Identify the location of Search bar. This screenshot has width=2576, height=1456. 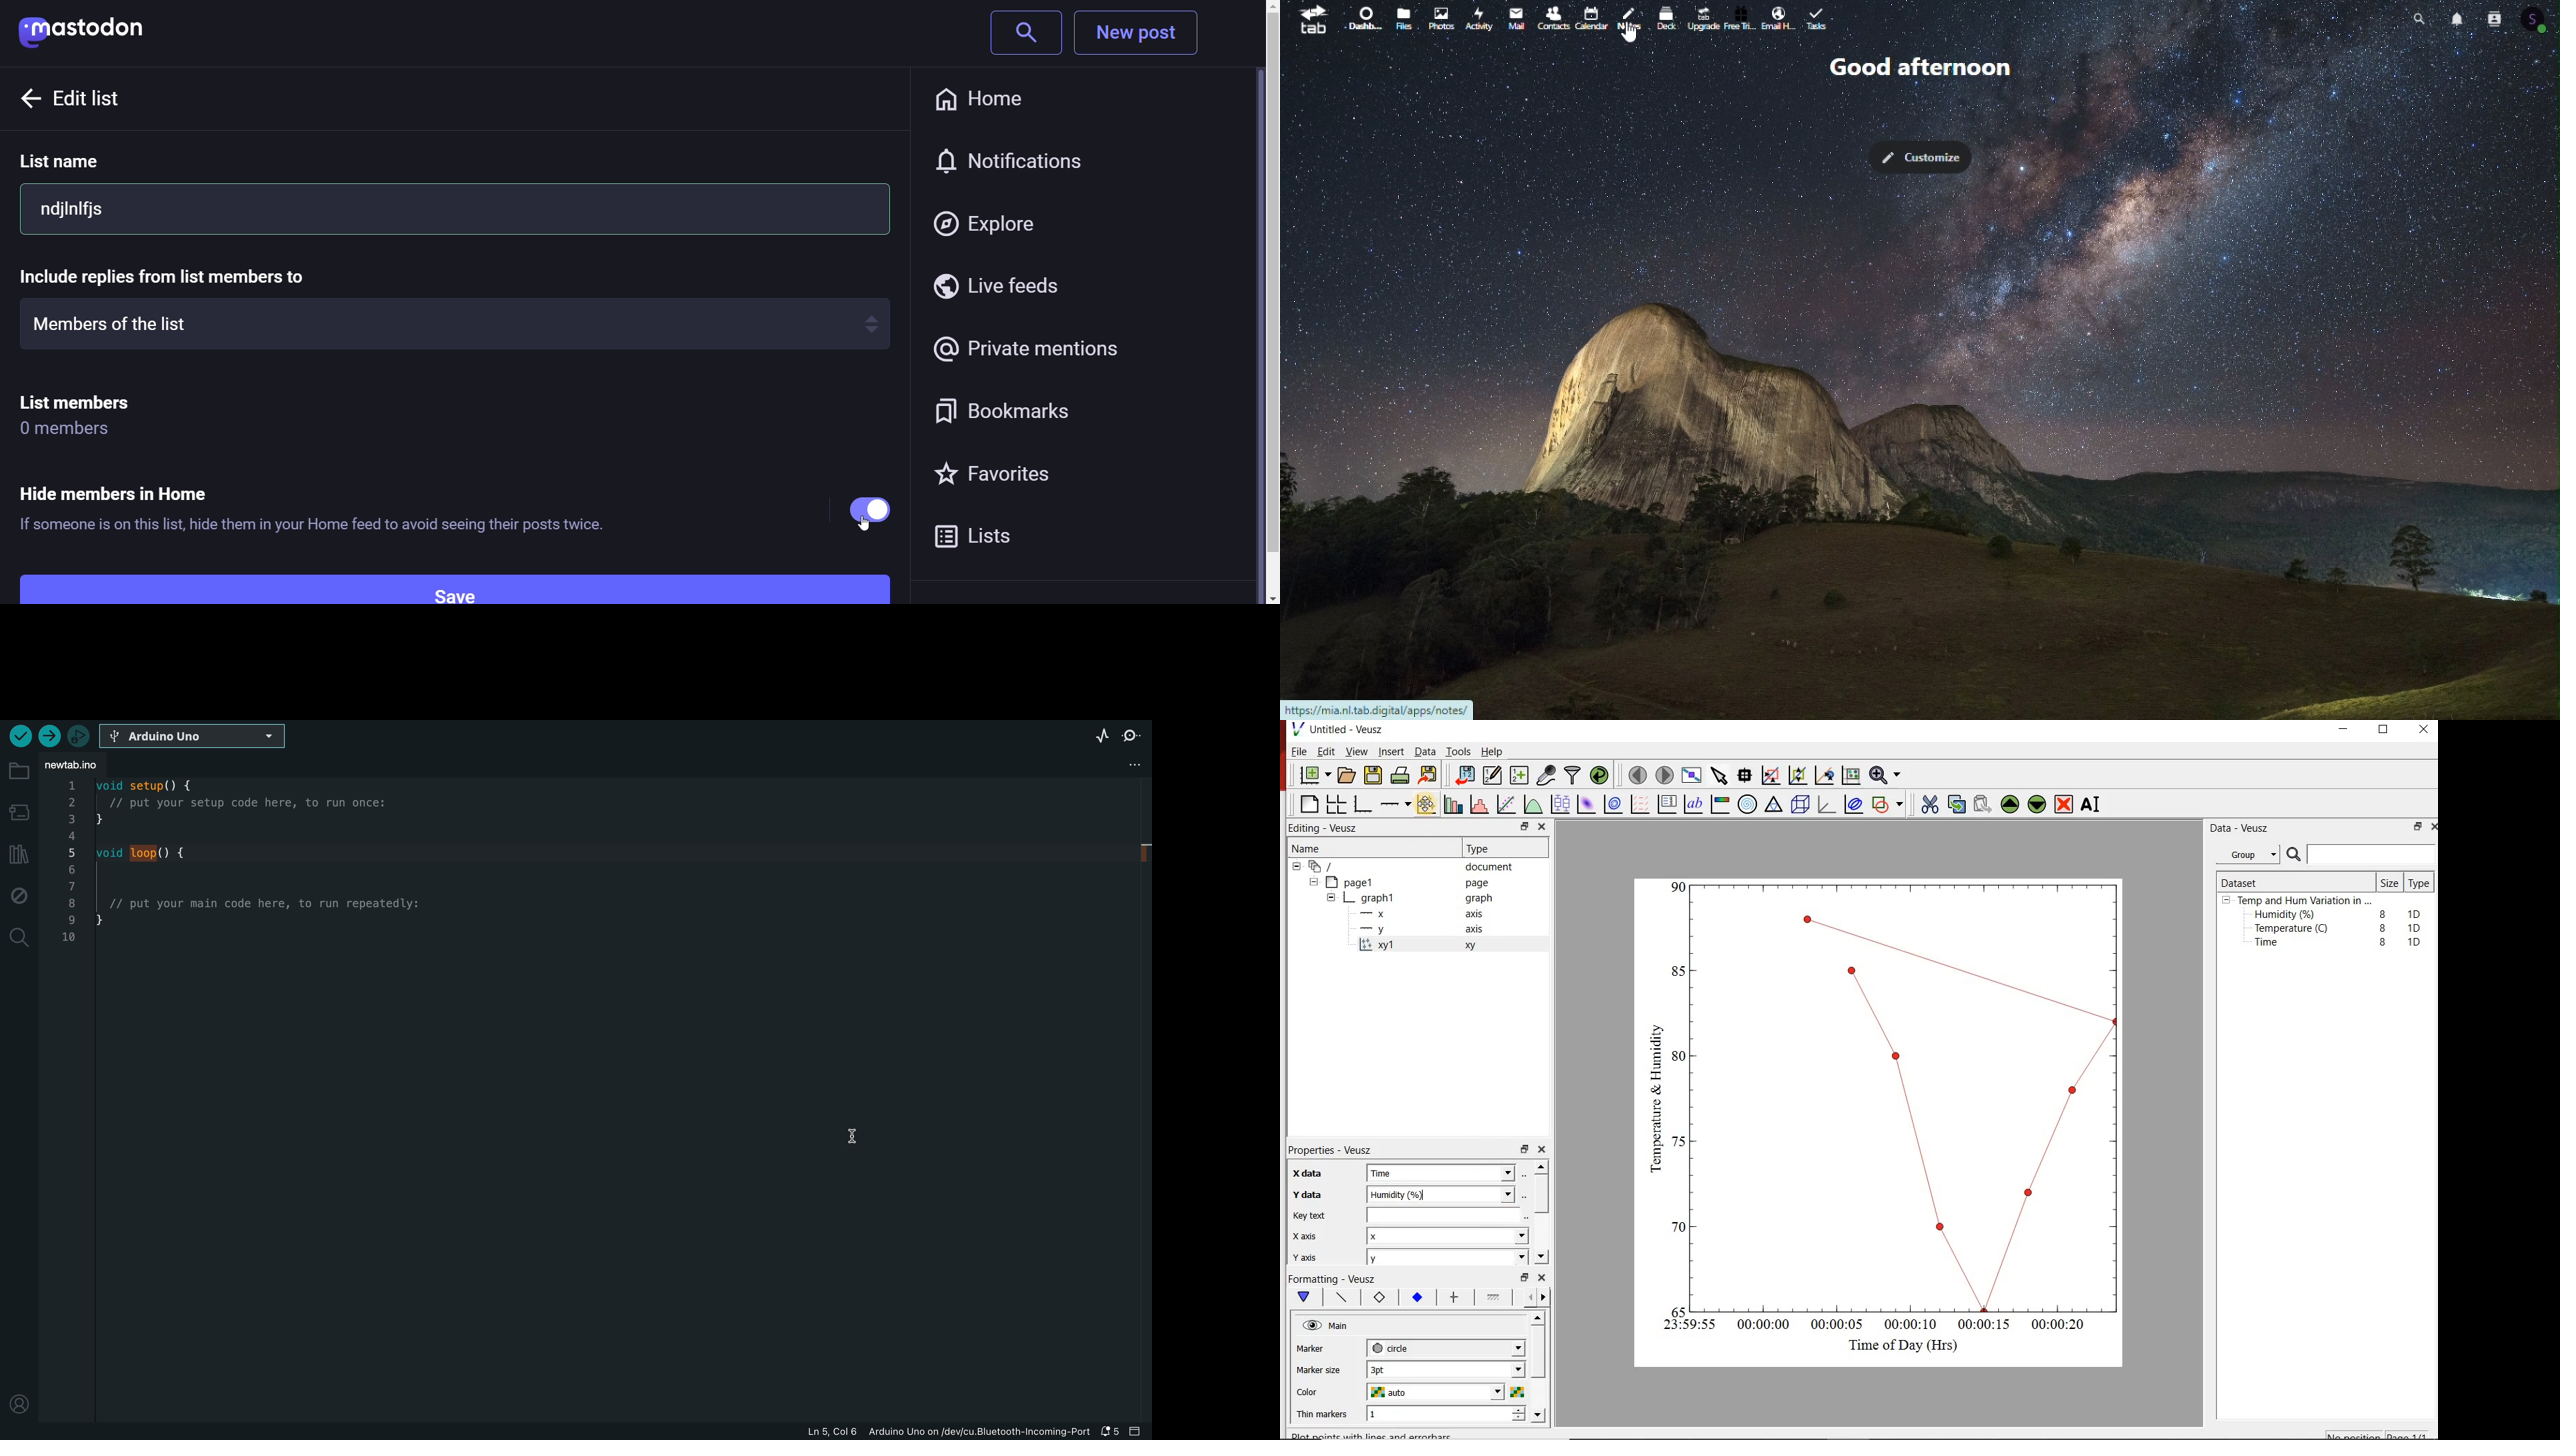
(2361, 854).